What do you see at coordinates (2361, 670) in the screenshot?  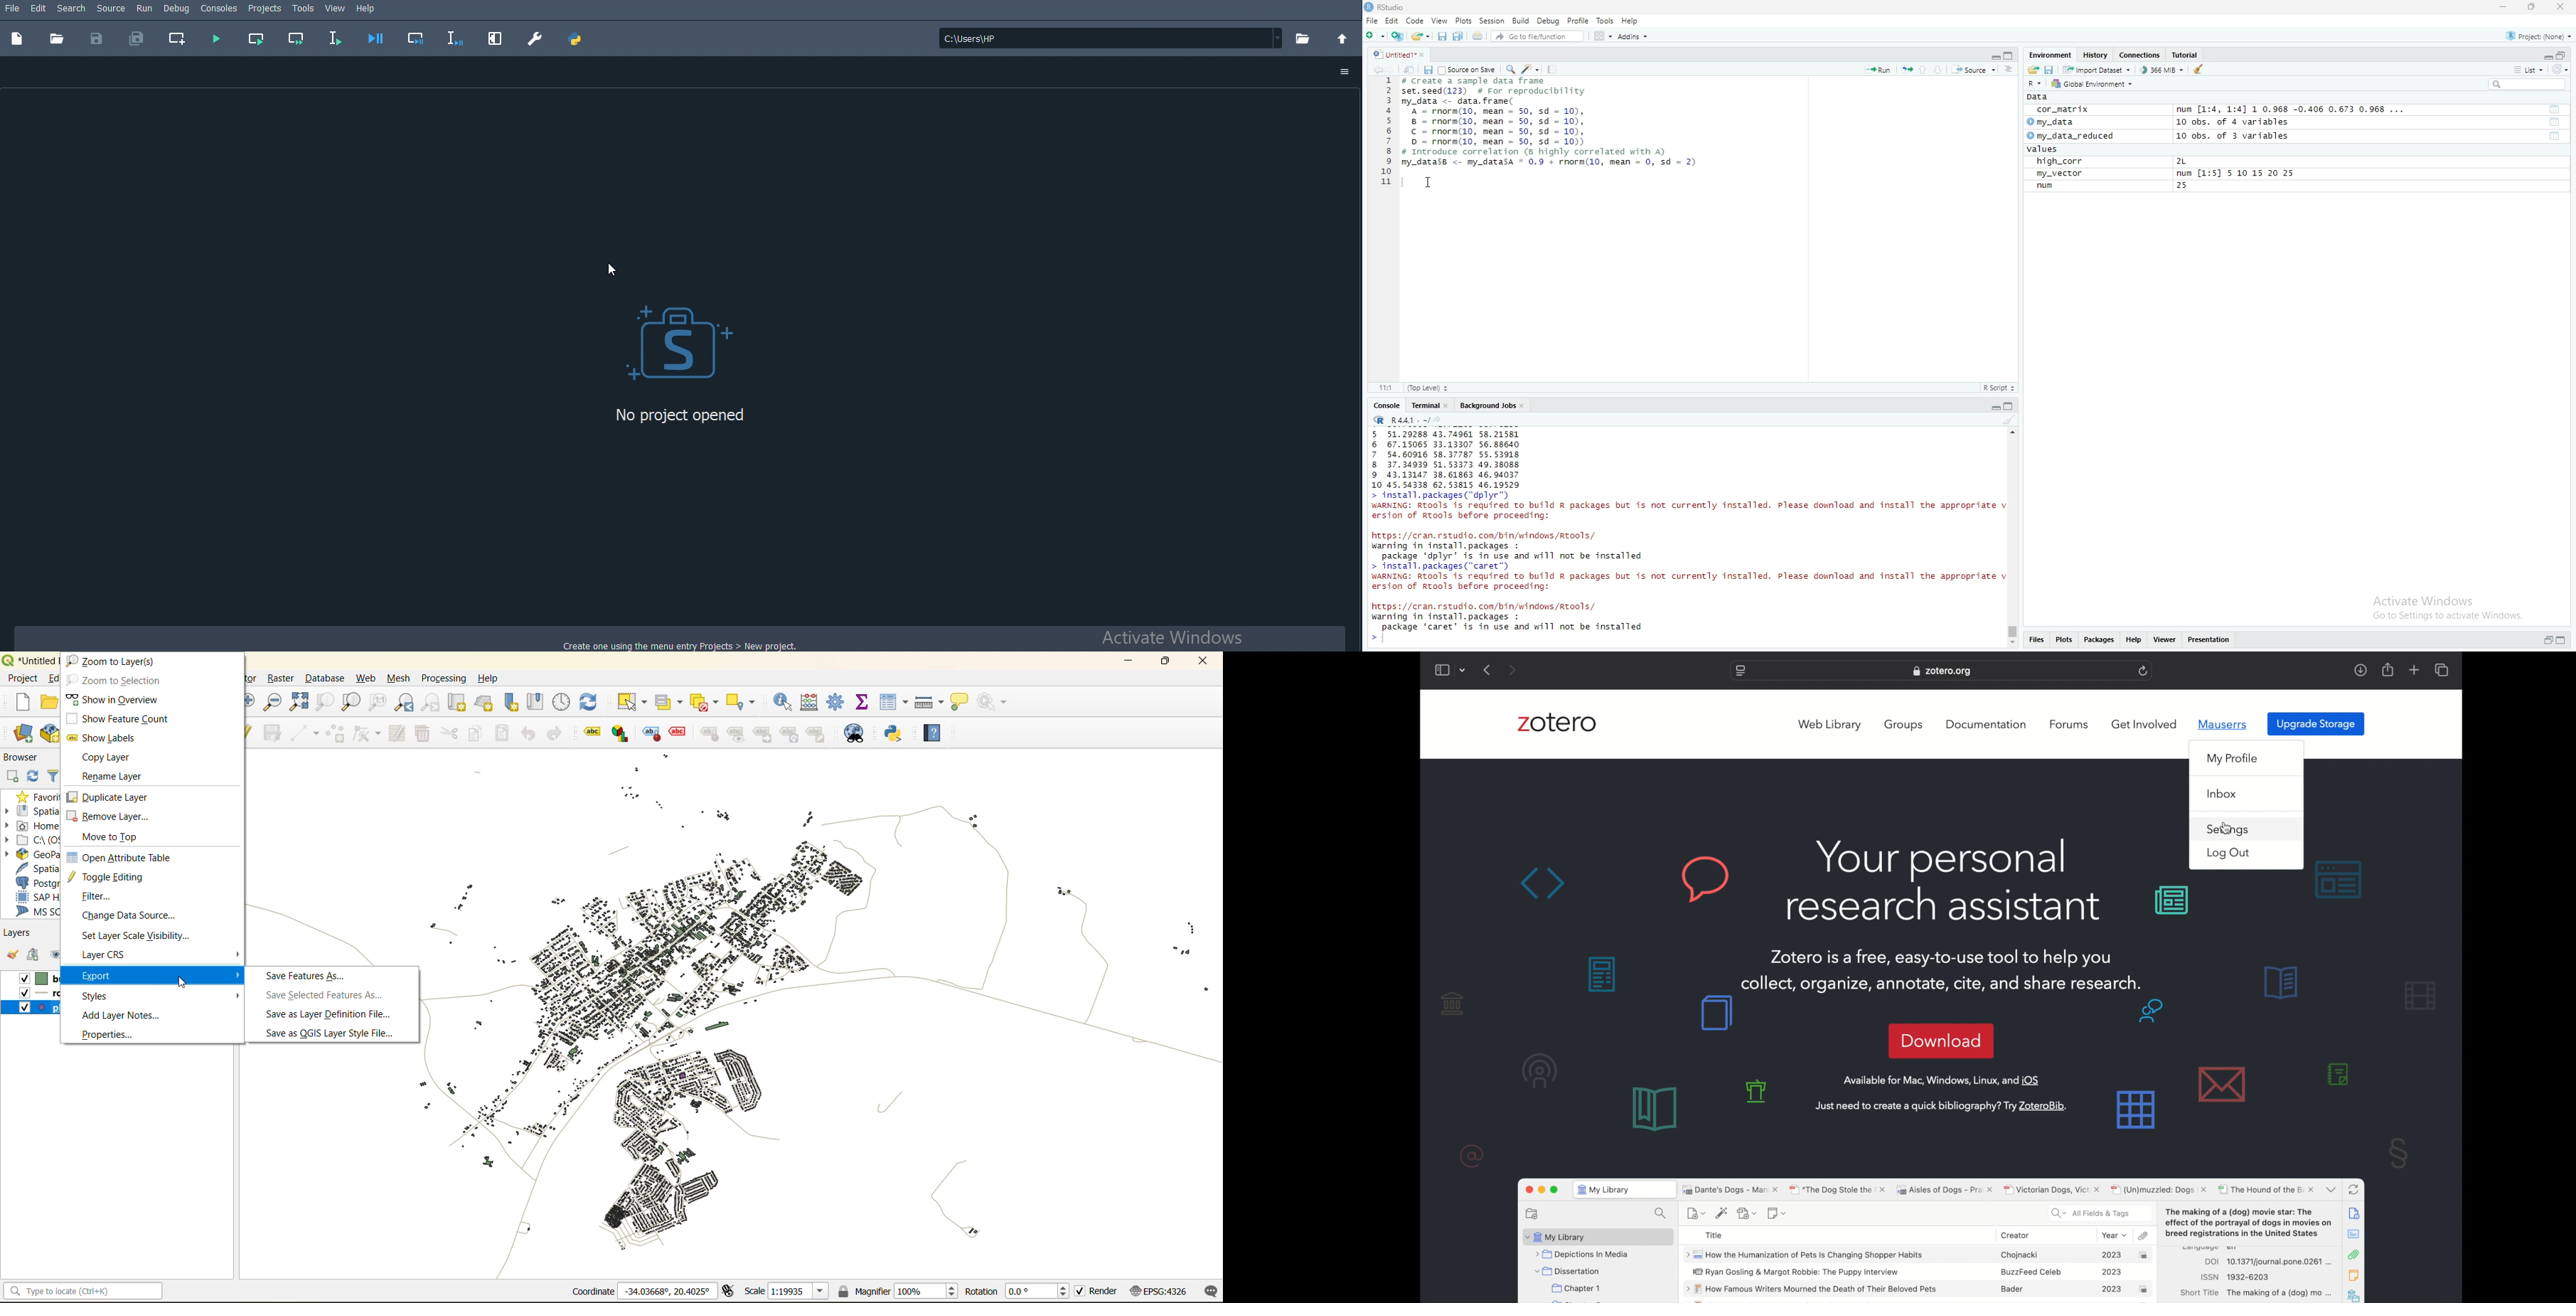 I see `download` at bounding box center [2361, 670].